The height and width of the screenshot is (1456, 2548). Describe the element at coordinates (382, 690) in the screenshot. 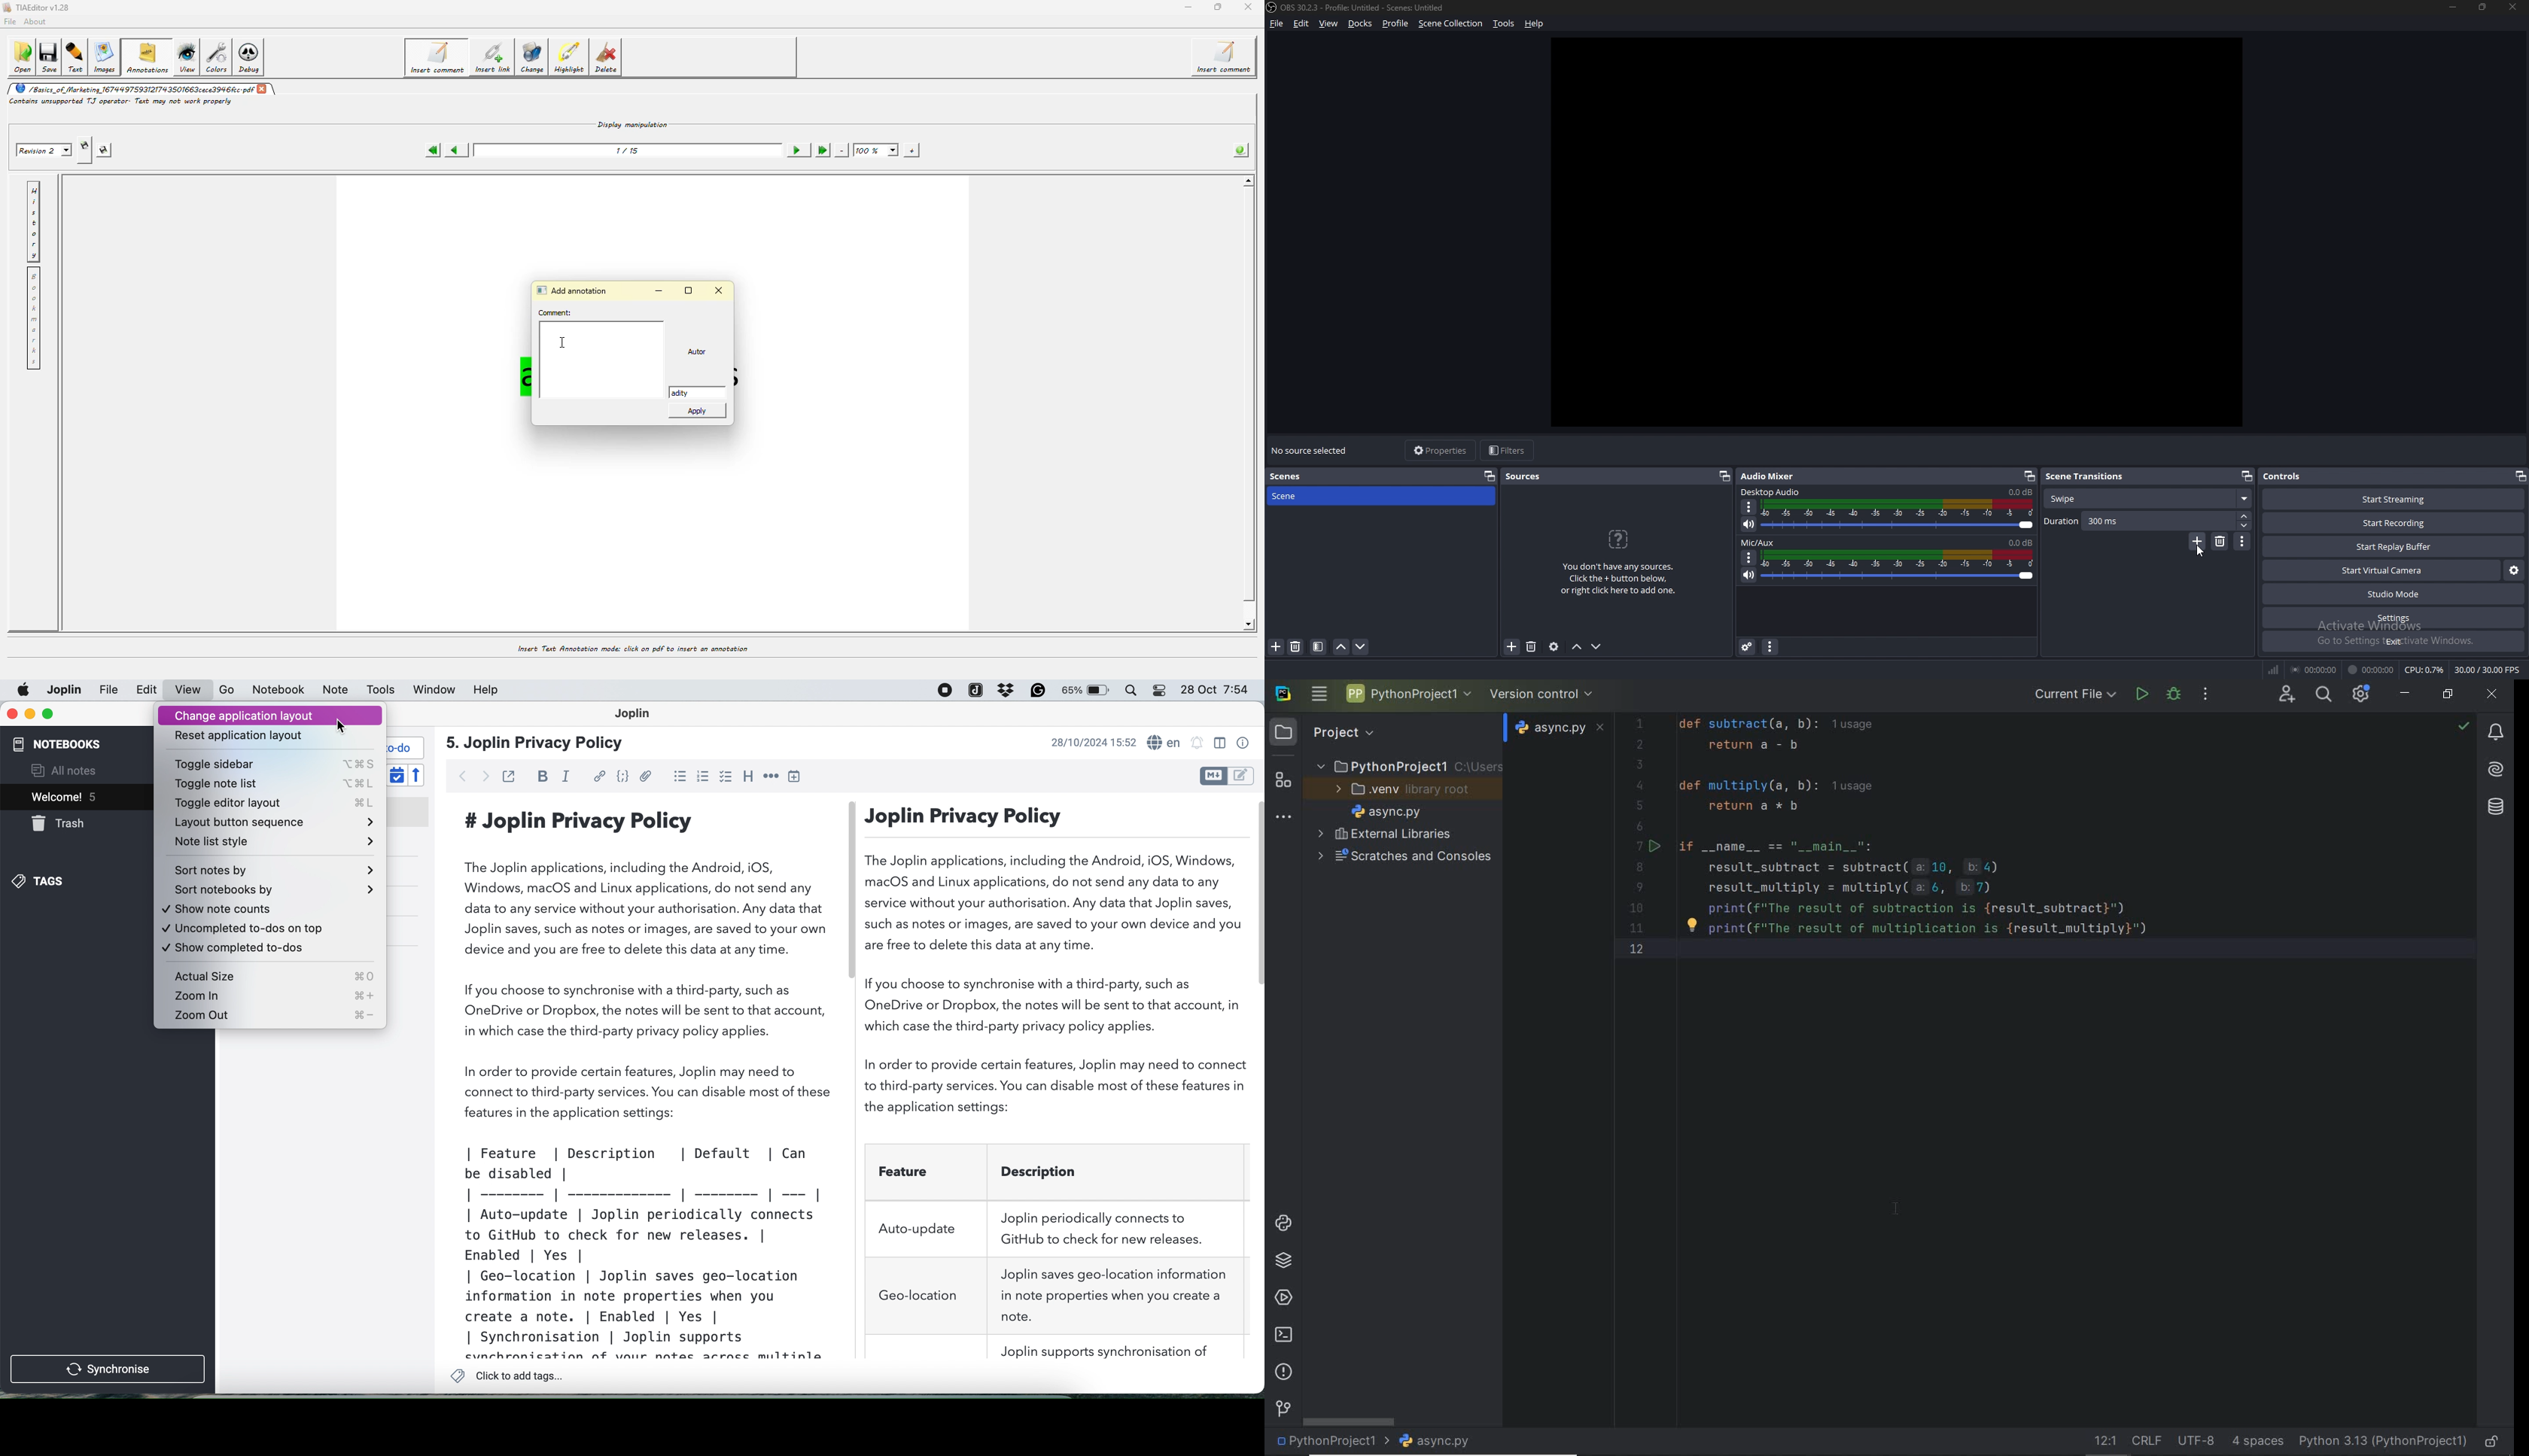

I see `tools` at that location.